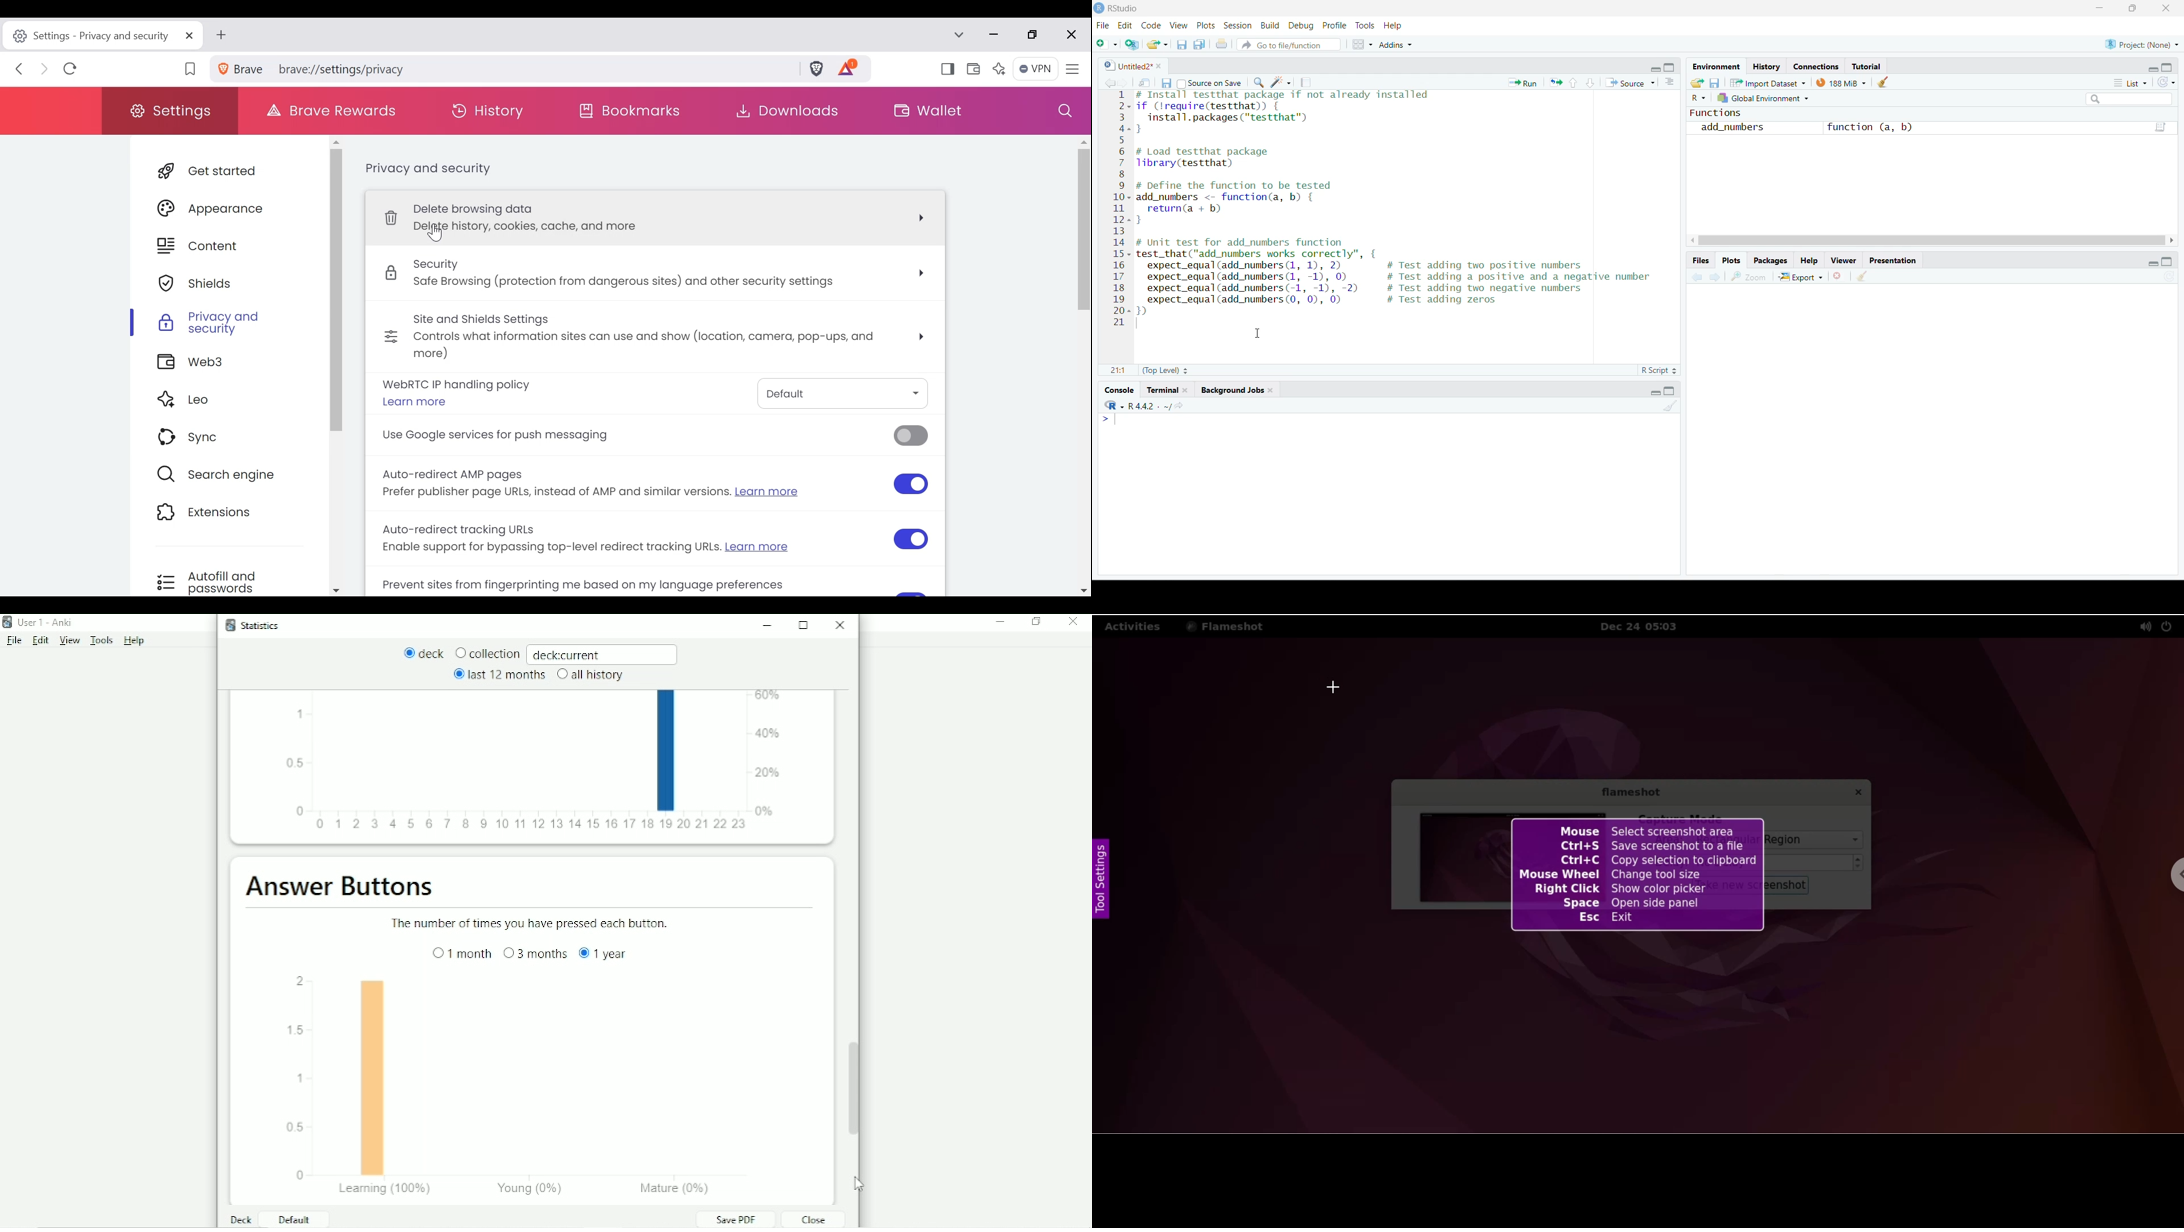 The width and height of the screenshot is (2184, 1232). What do you see at coordinates (1231, 389) in the screenshot?
I see `Background Jobs` at bounding box center [1231, 389].